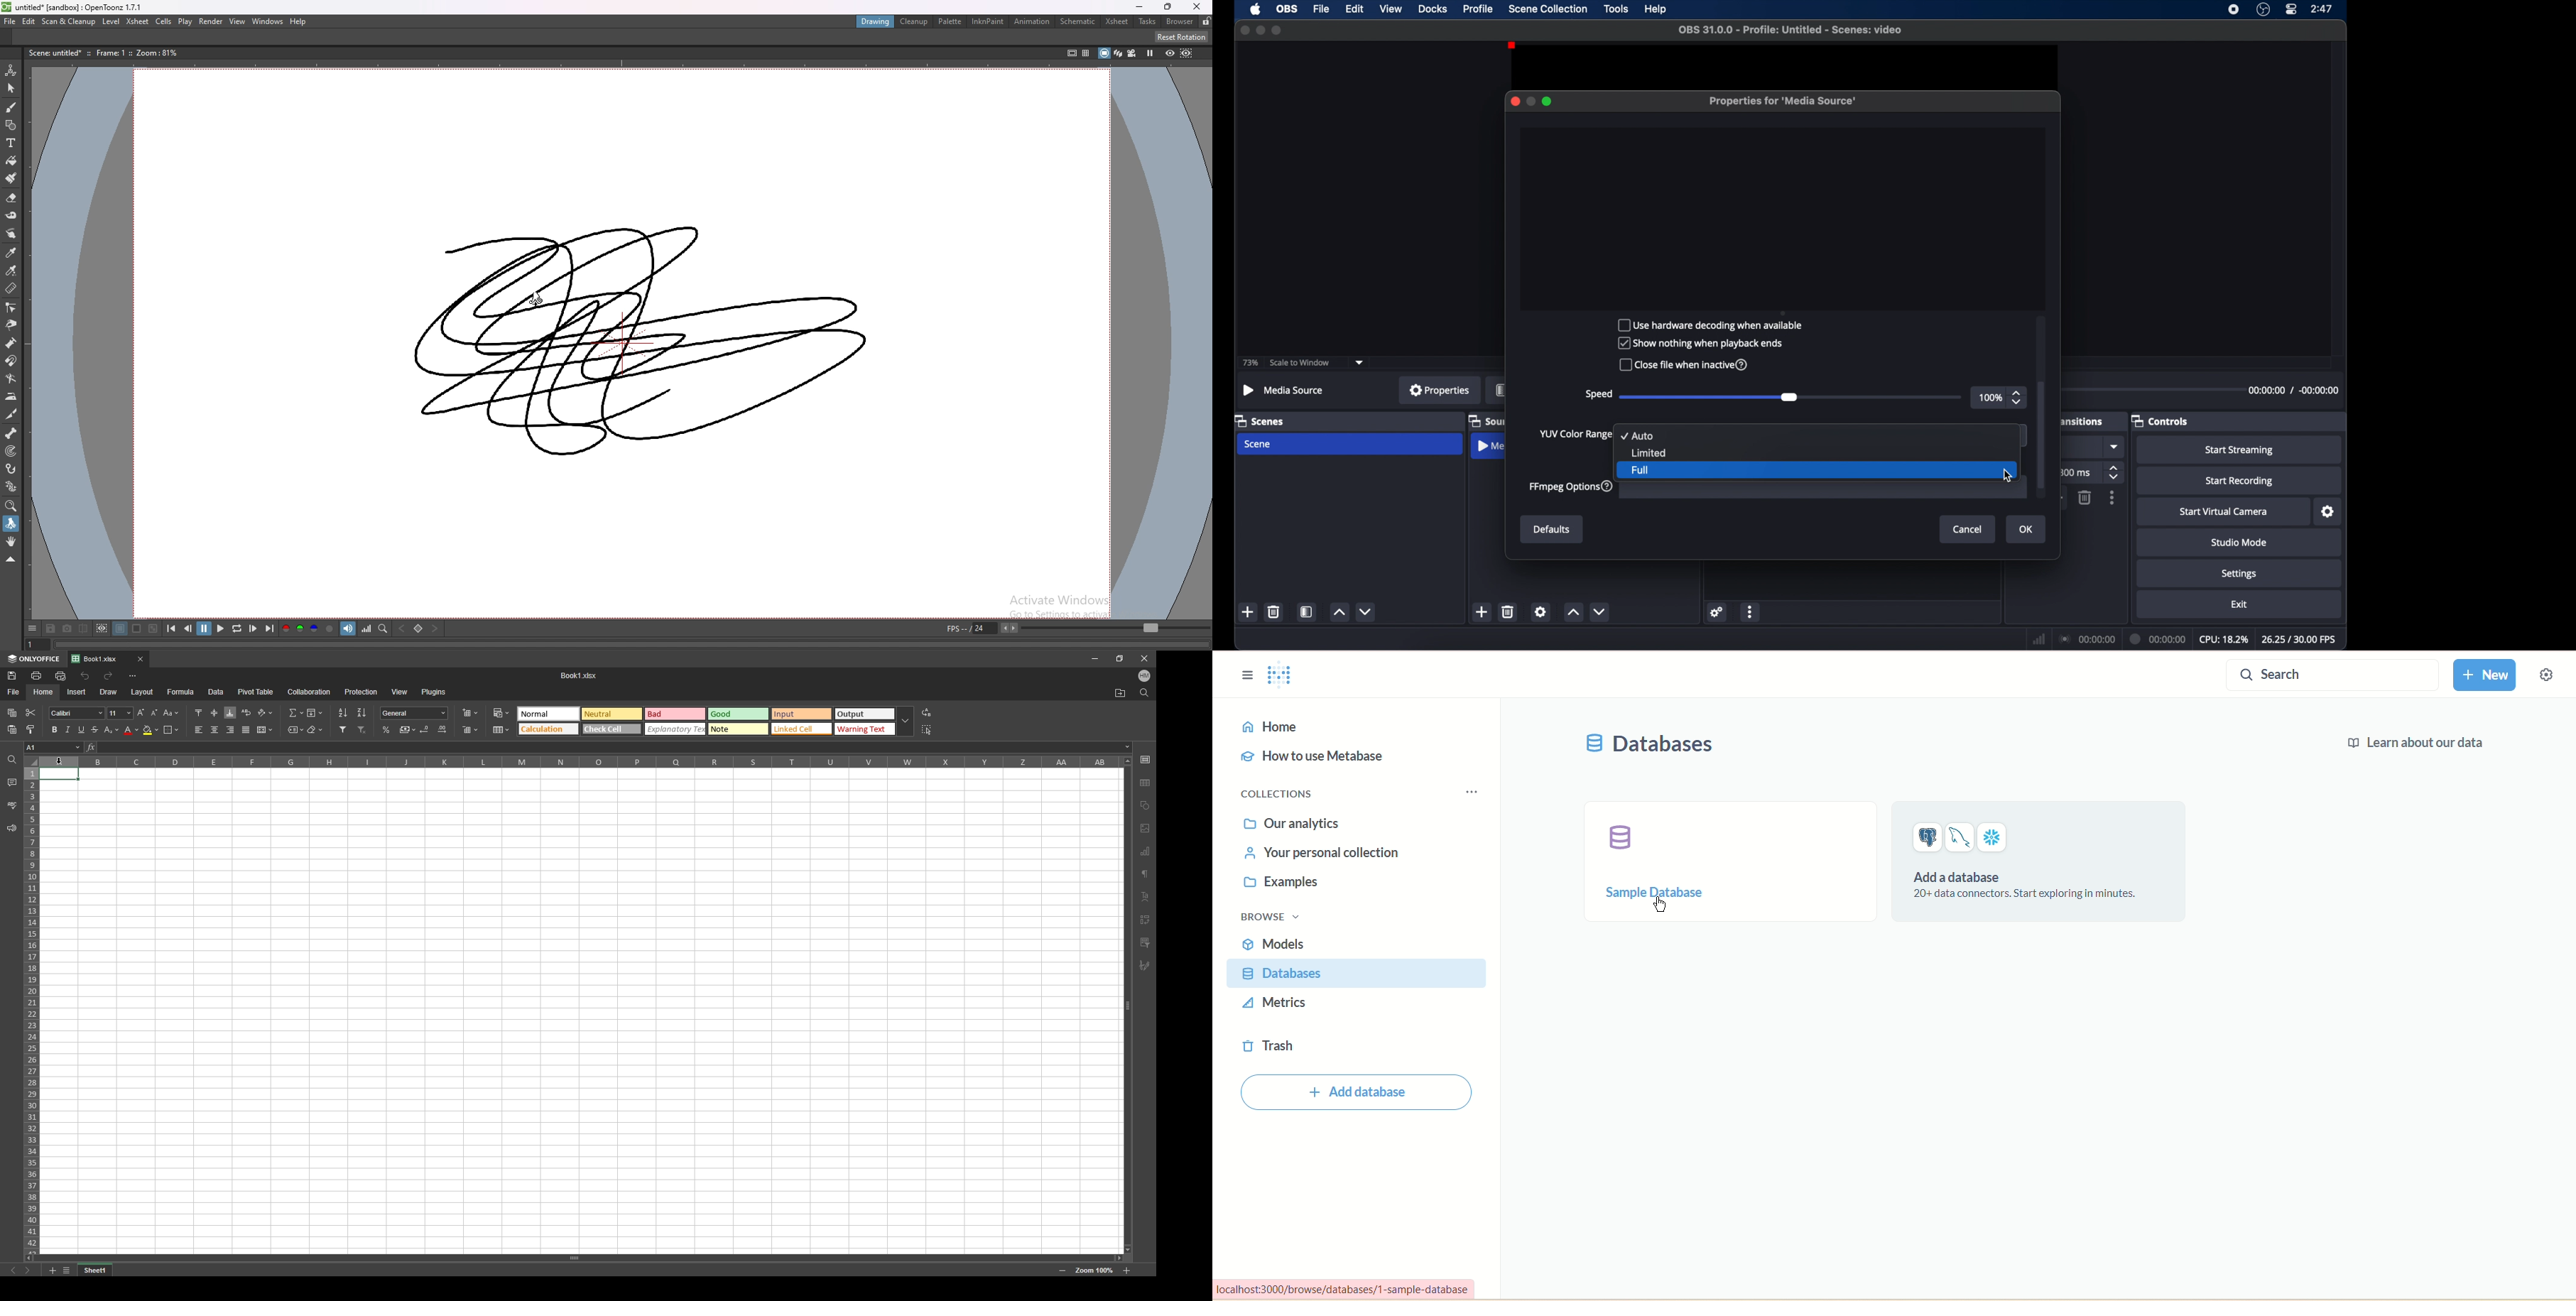 The image size is (2576, 1316). What do you see at coordinates (343, 729) in the screenshot?
I see `filter` at bounding box center [343, 729].